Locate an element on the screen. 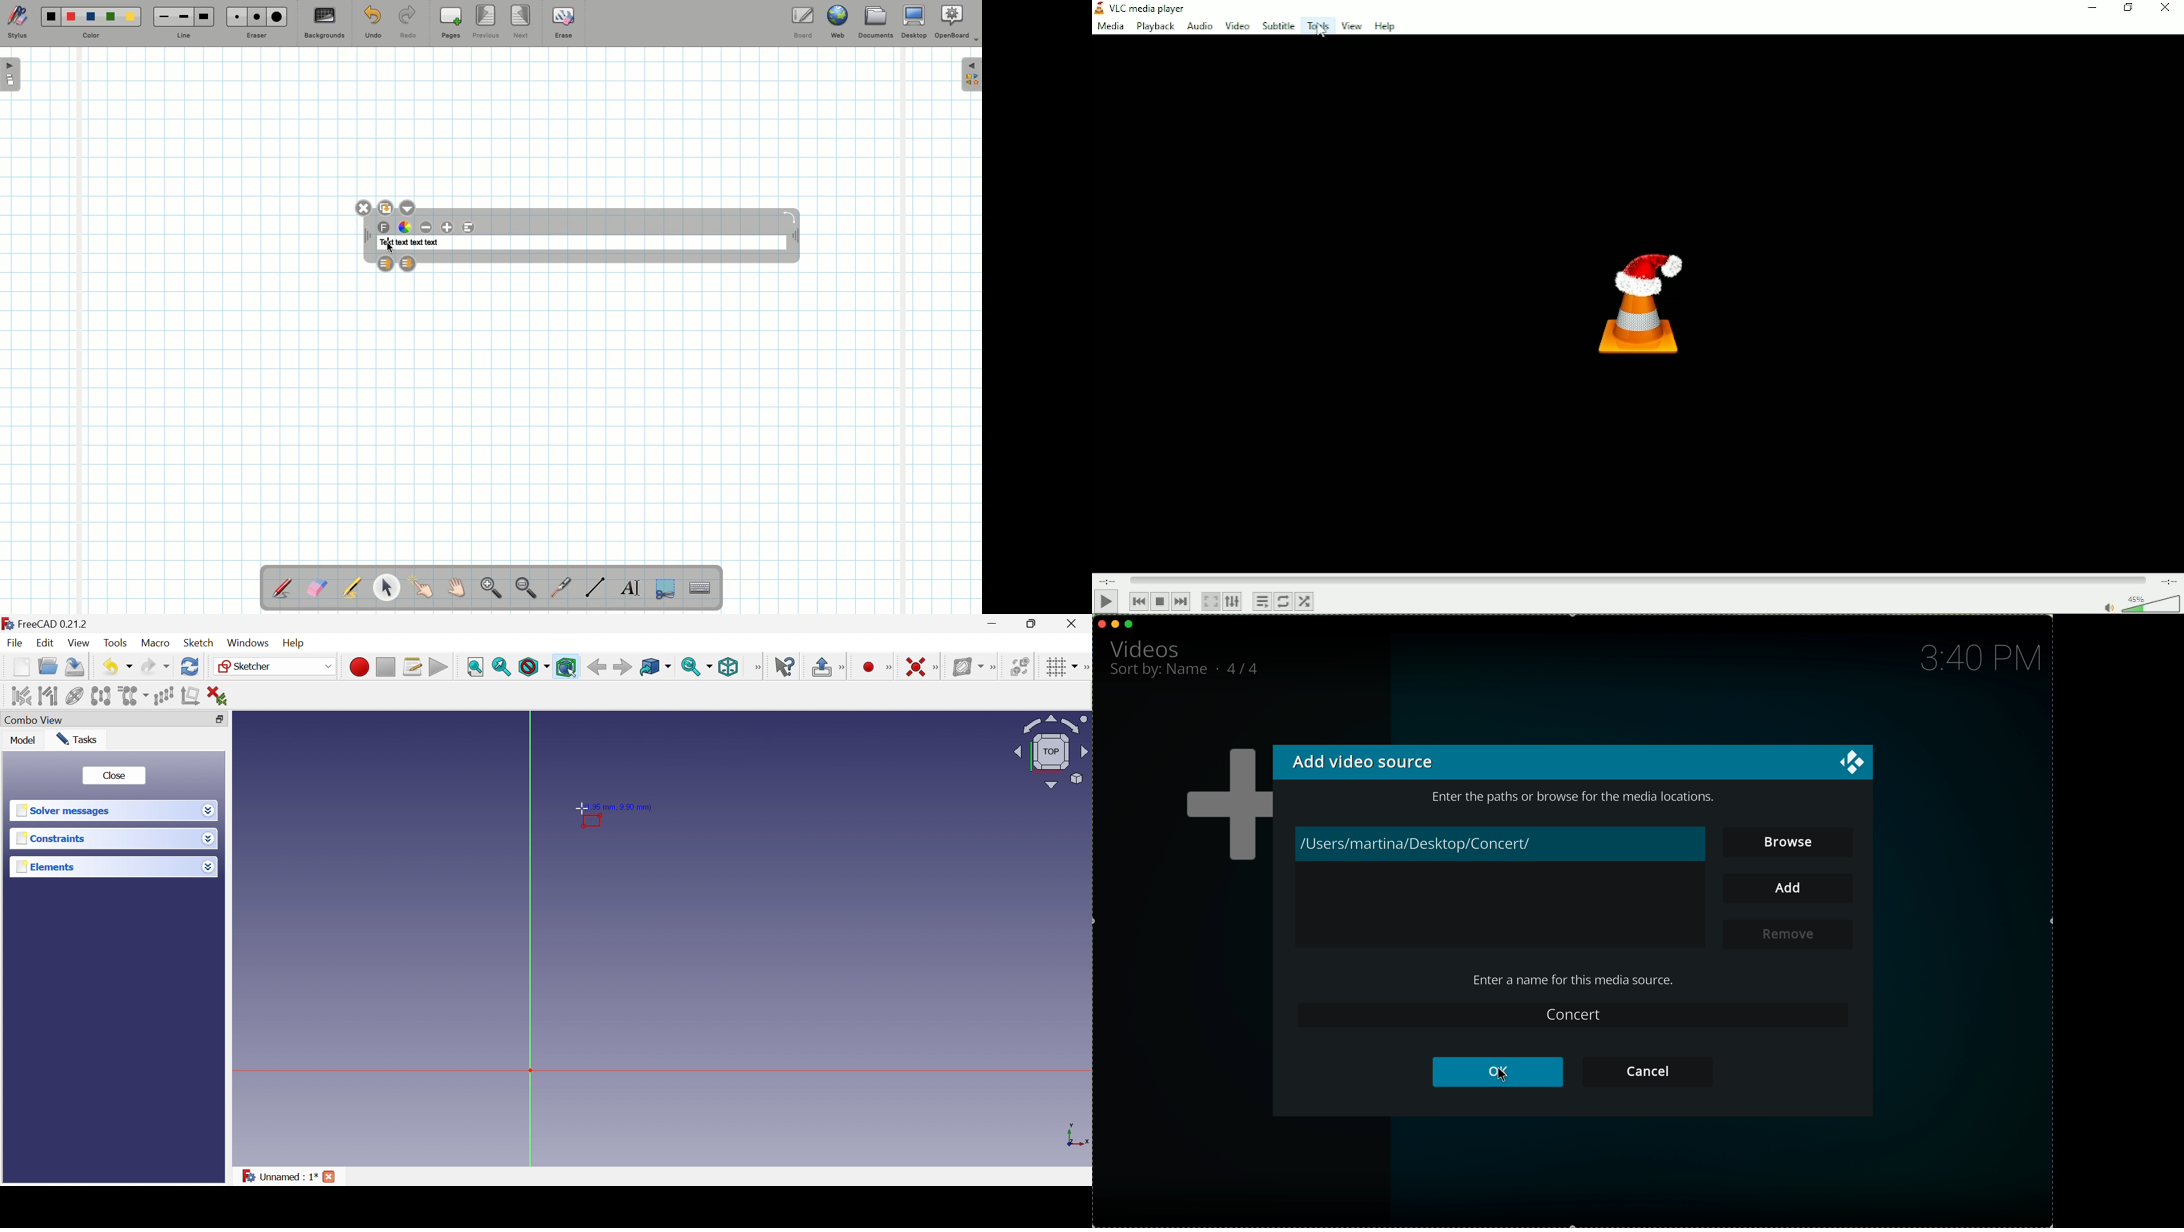  Model is located at coordinates (23, 740).